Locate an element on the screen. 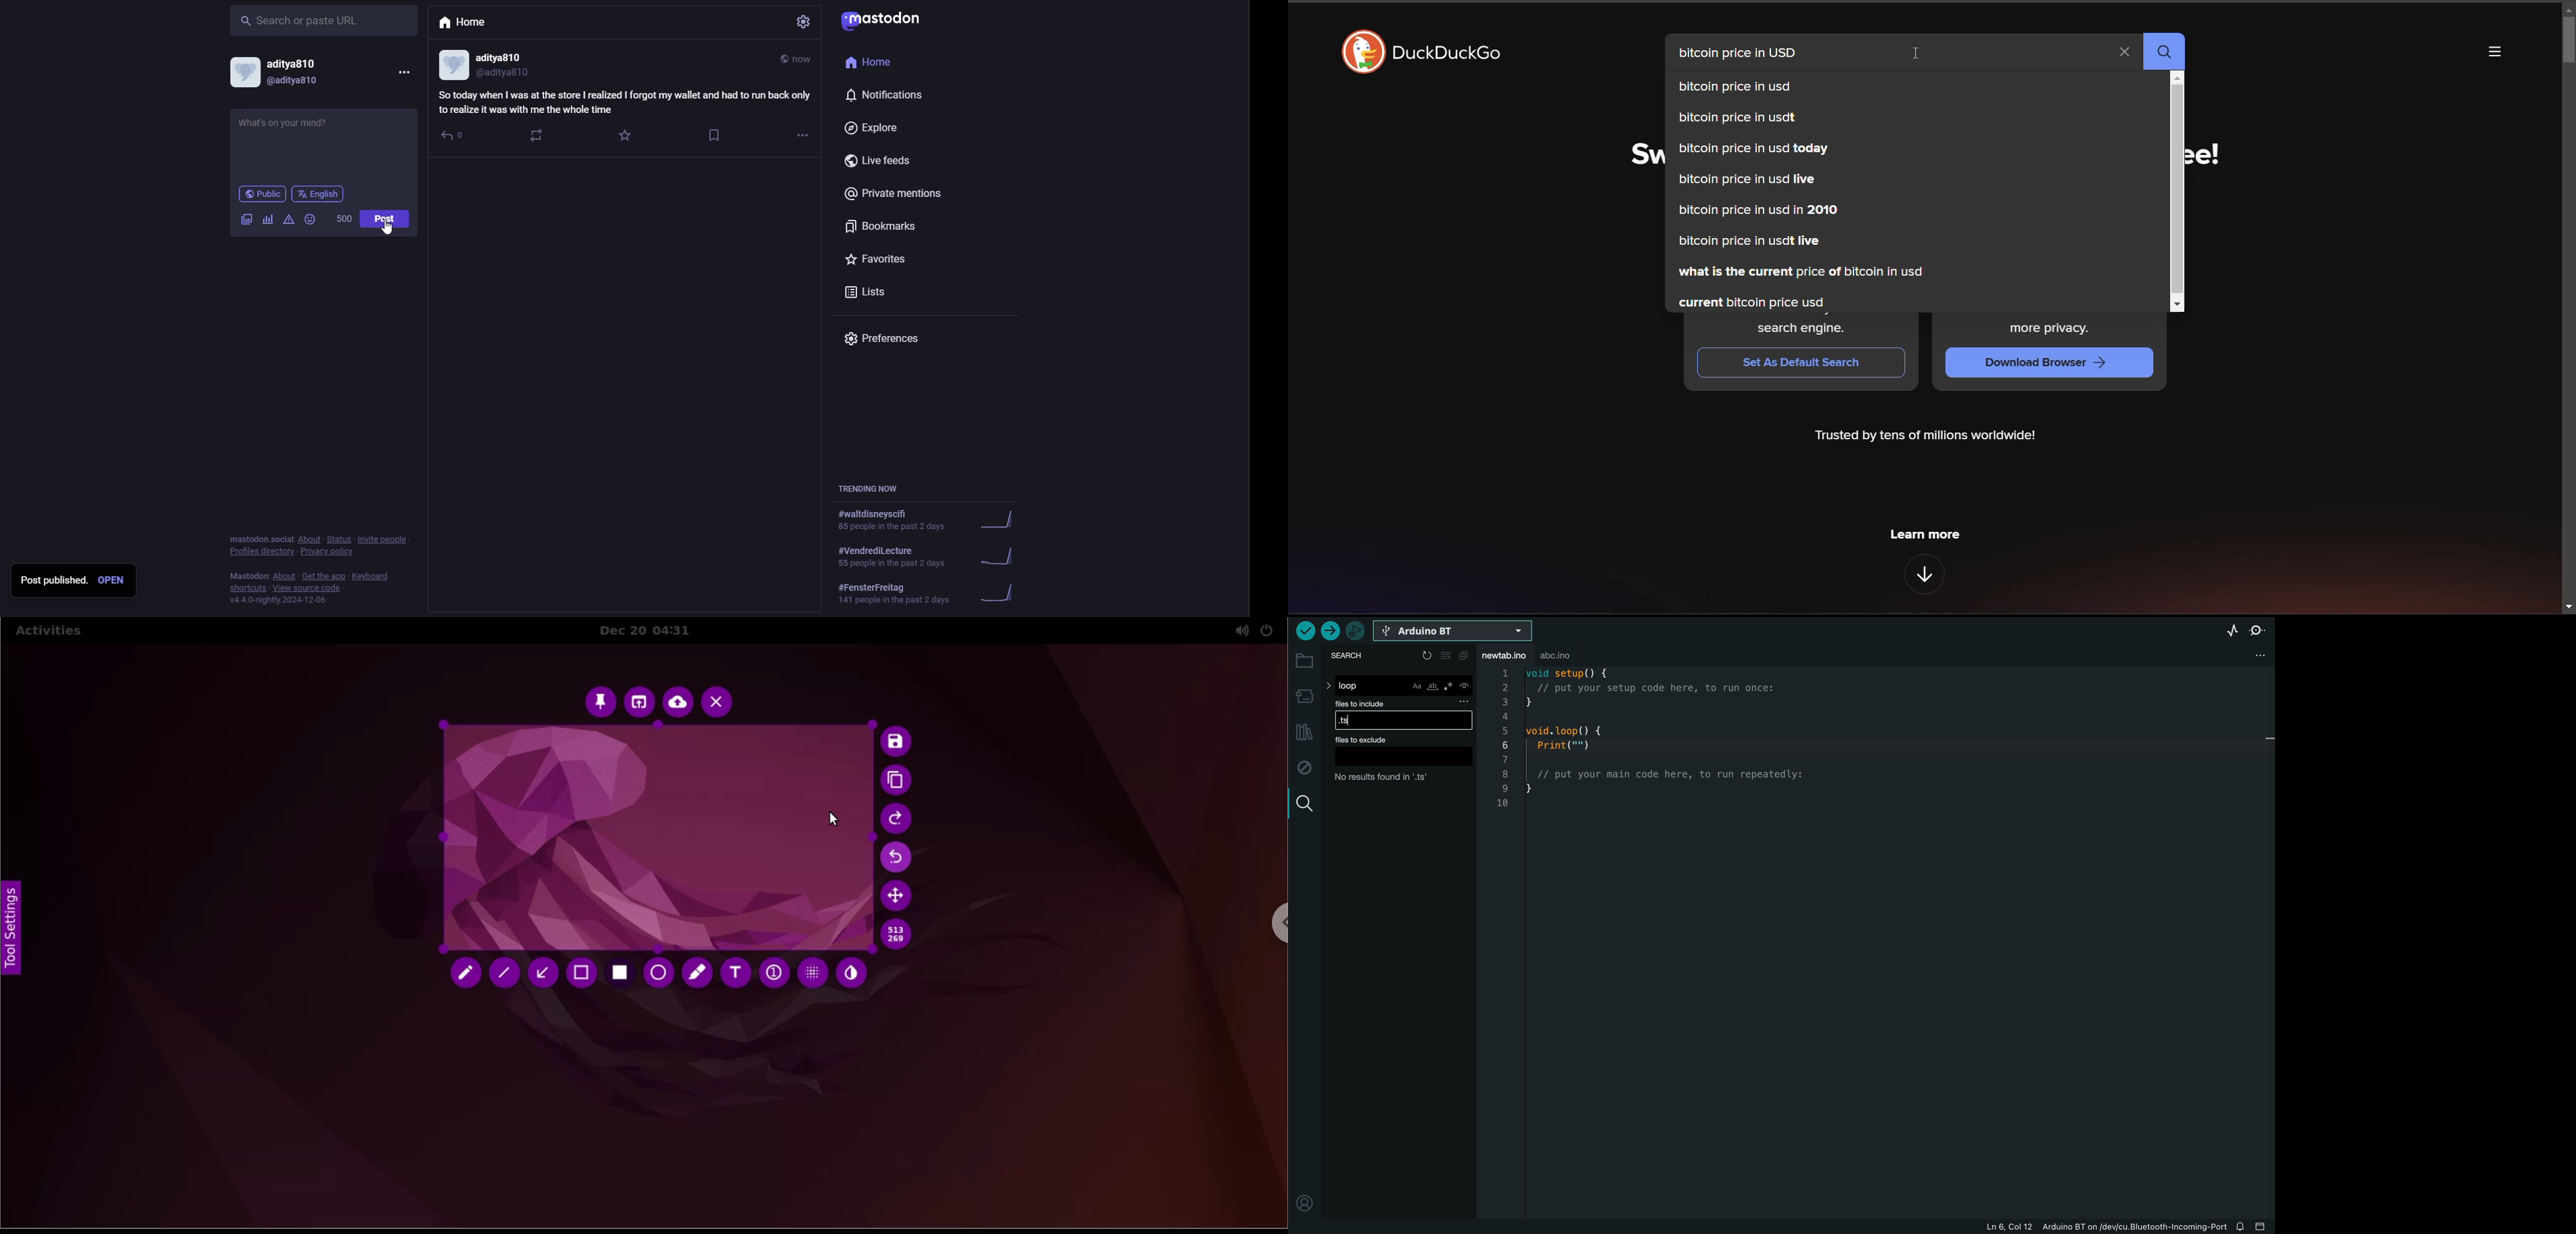 The height and width of the screenshot is (1260, 2576). vertical scroll bar is located at coordinates (2179, 194).